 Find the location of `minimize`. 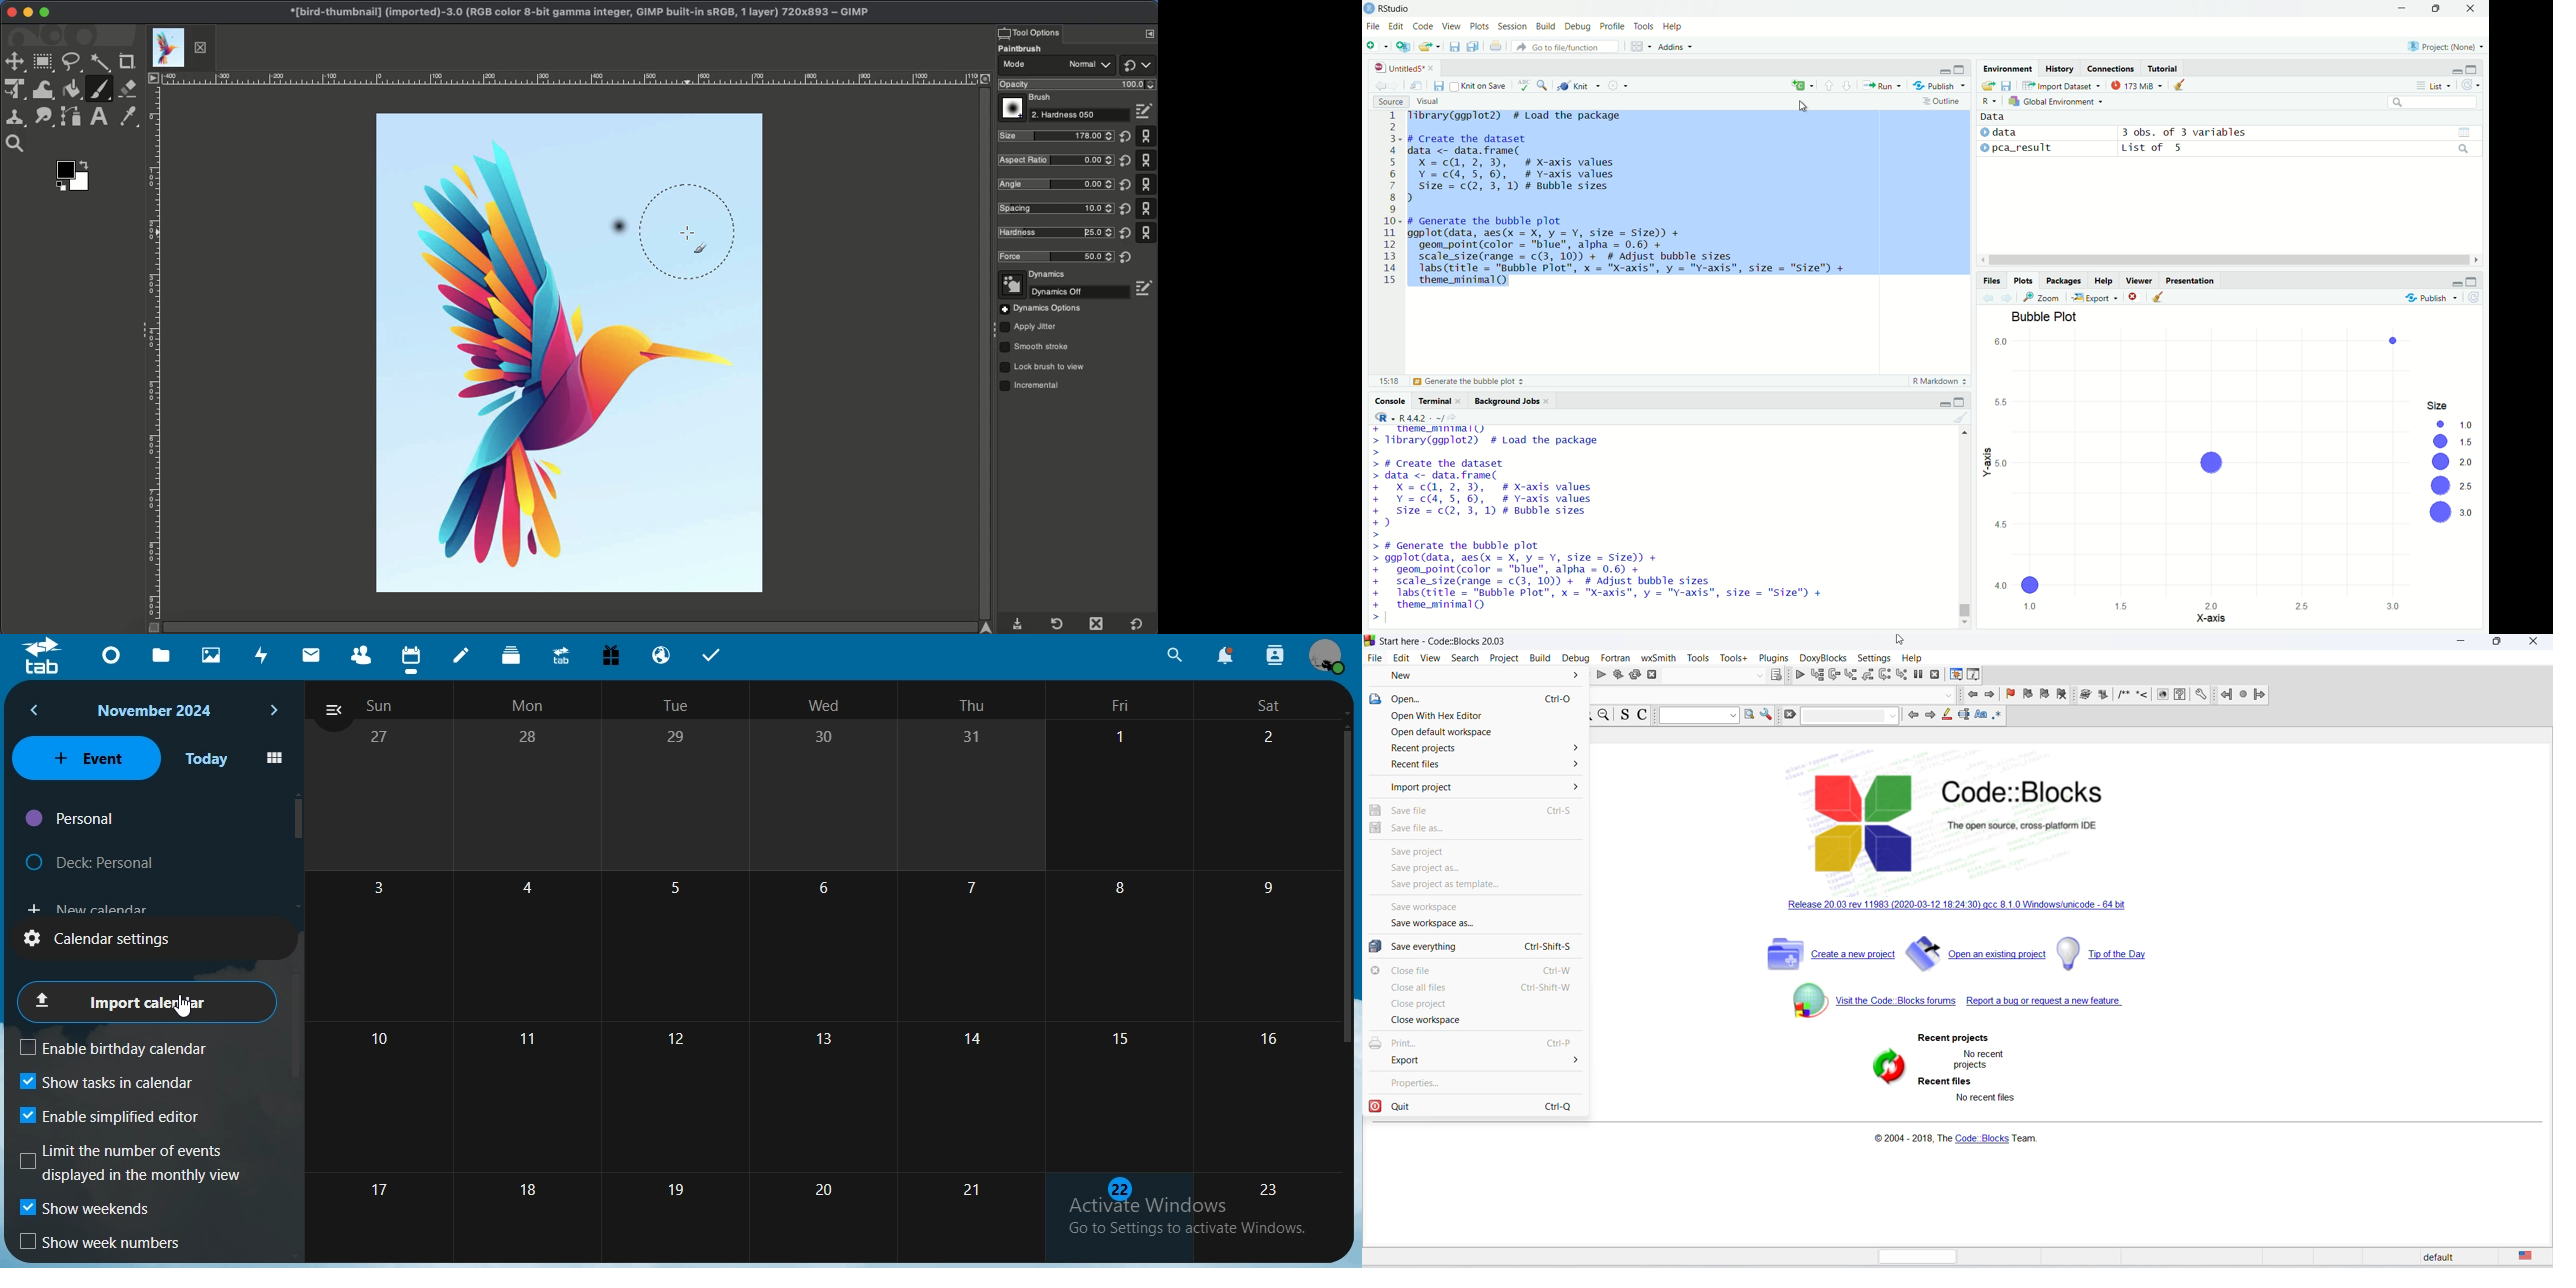

minimize is located at coordinates (2457, 281).